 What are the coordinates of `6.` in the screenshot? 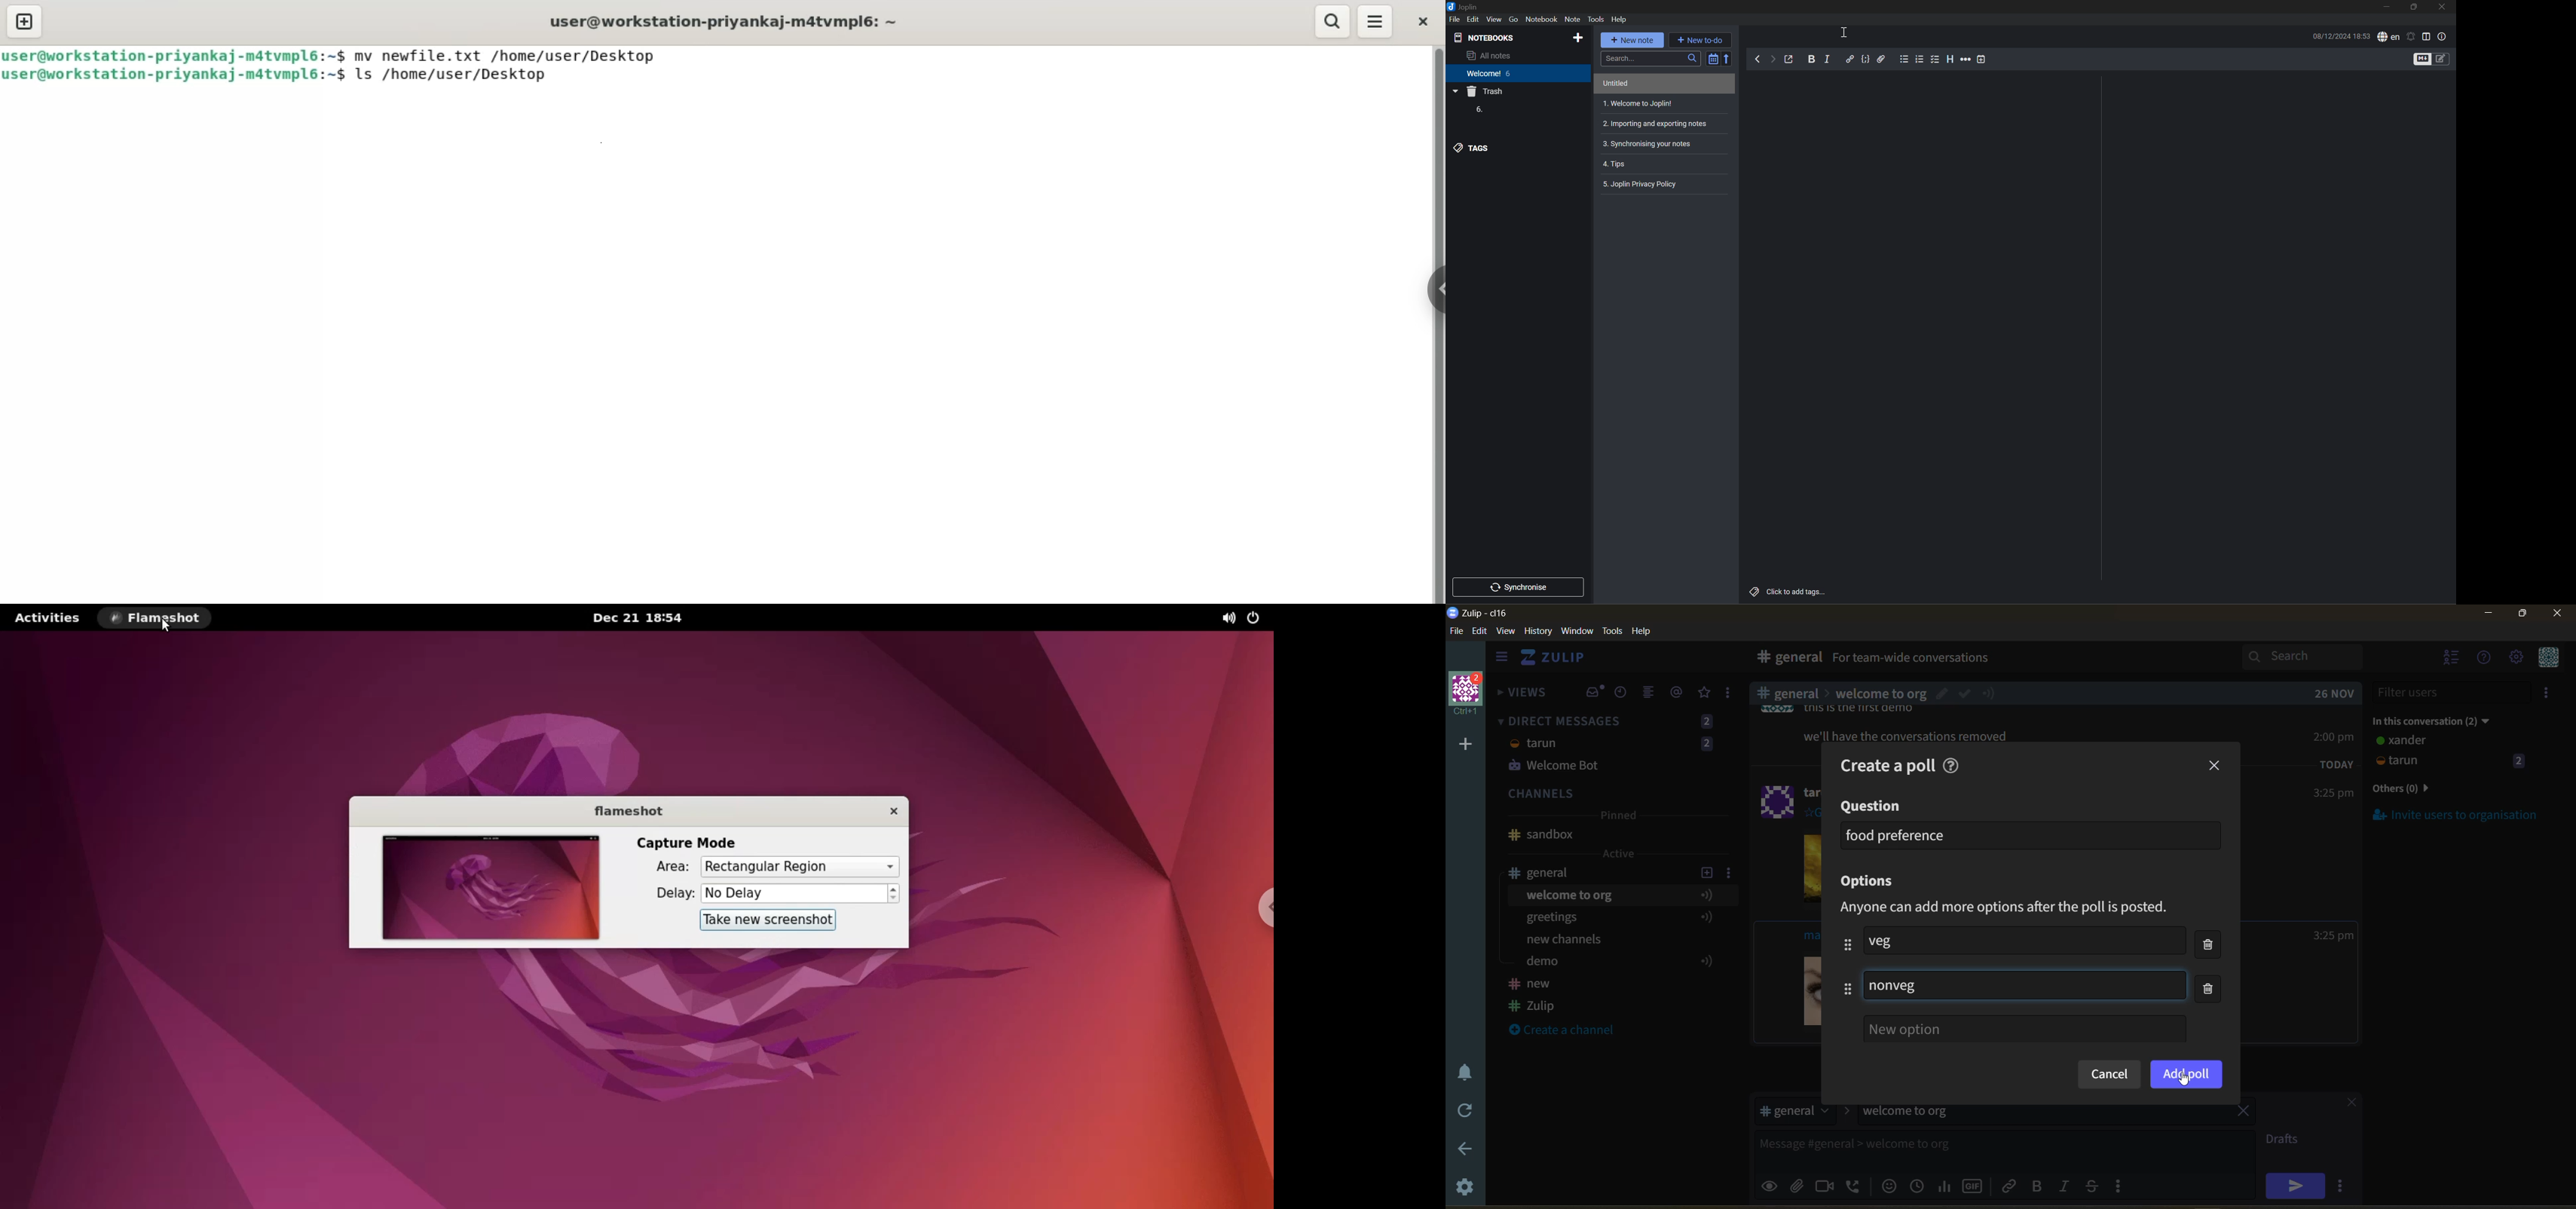 It's located at (1478, 110).